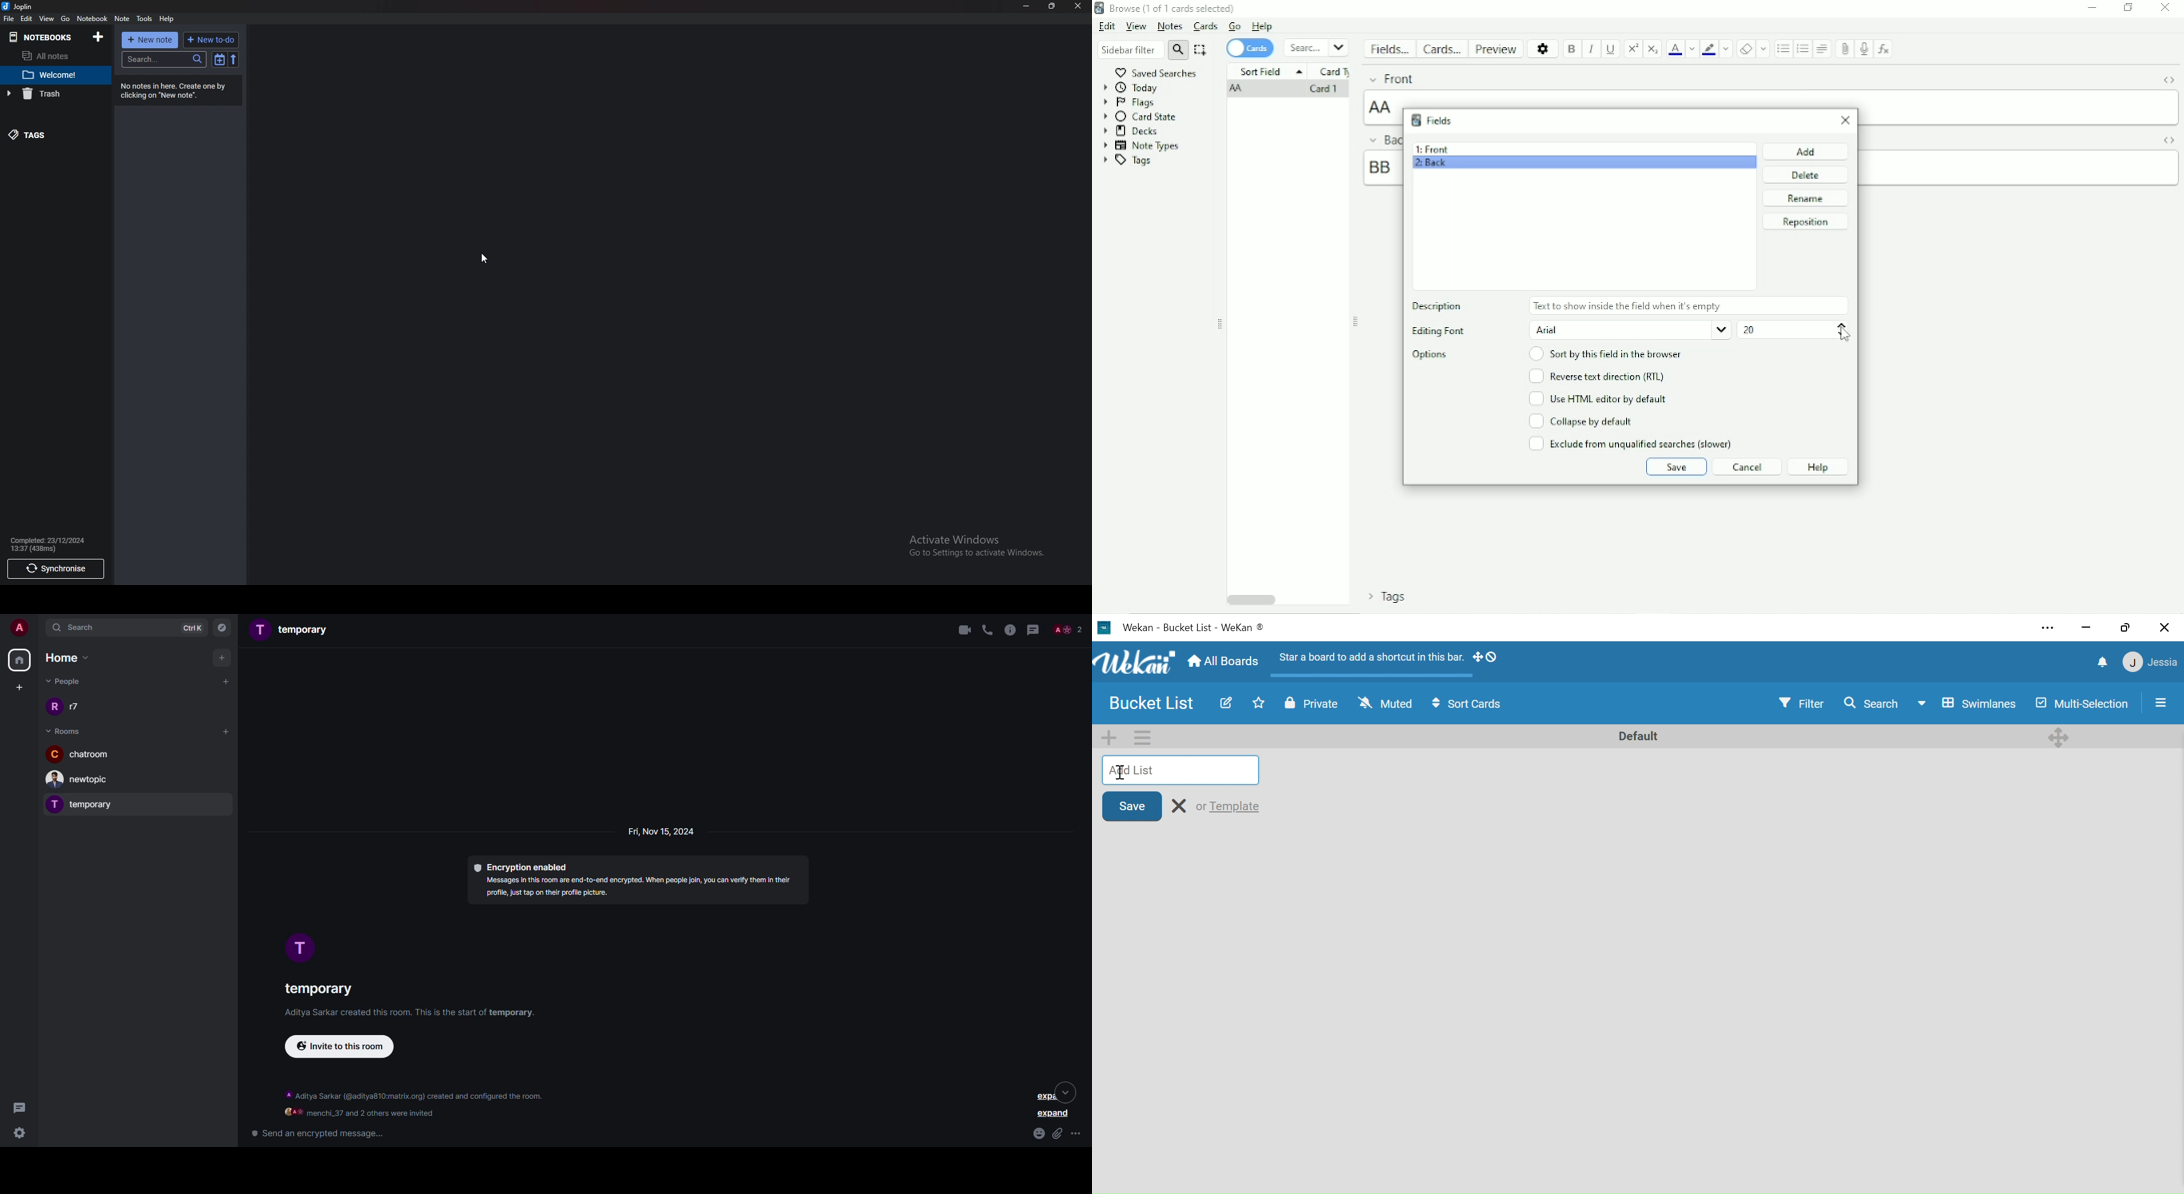  What do you see at coordinates (1608, 354) in the screenshot?
I see `Sort by this field in the browser` at bounding box center [1608, 354].